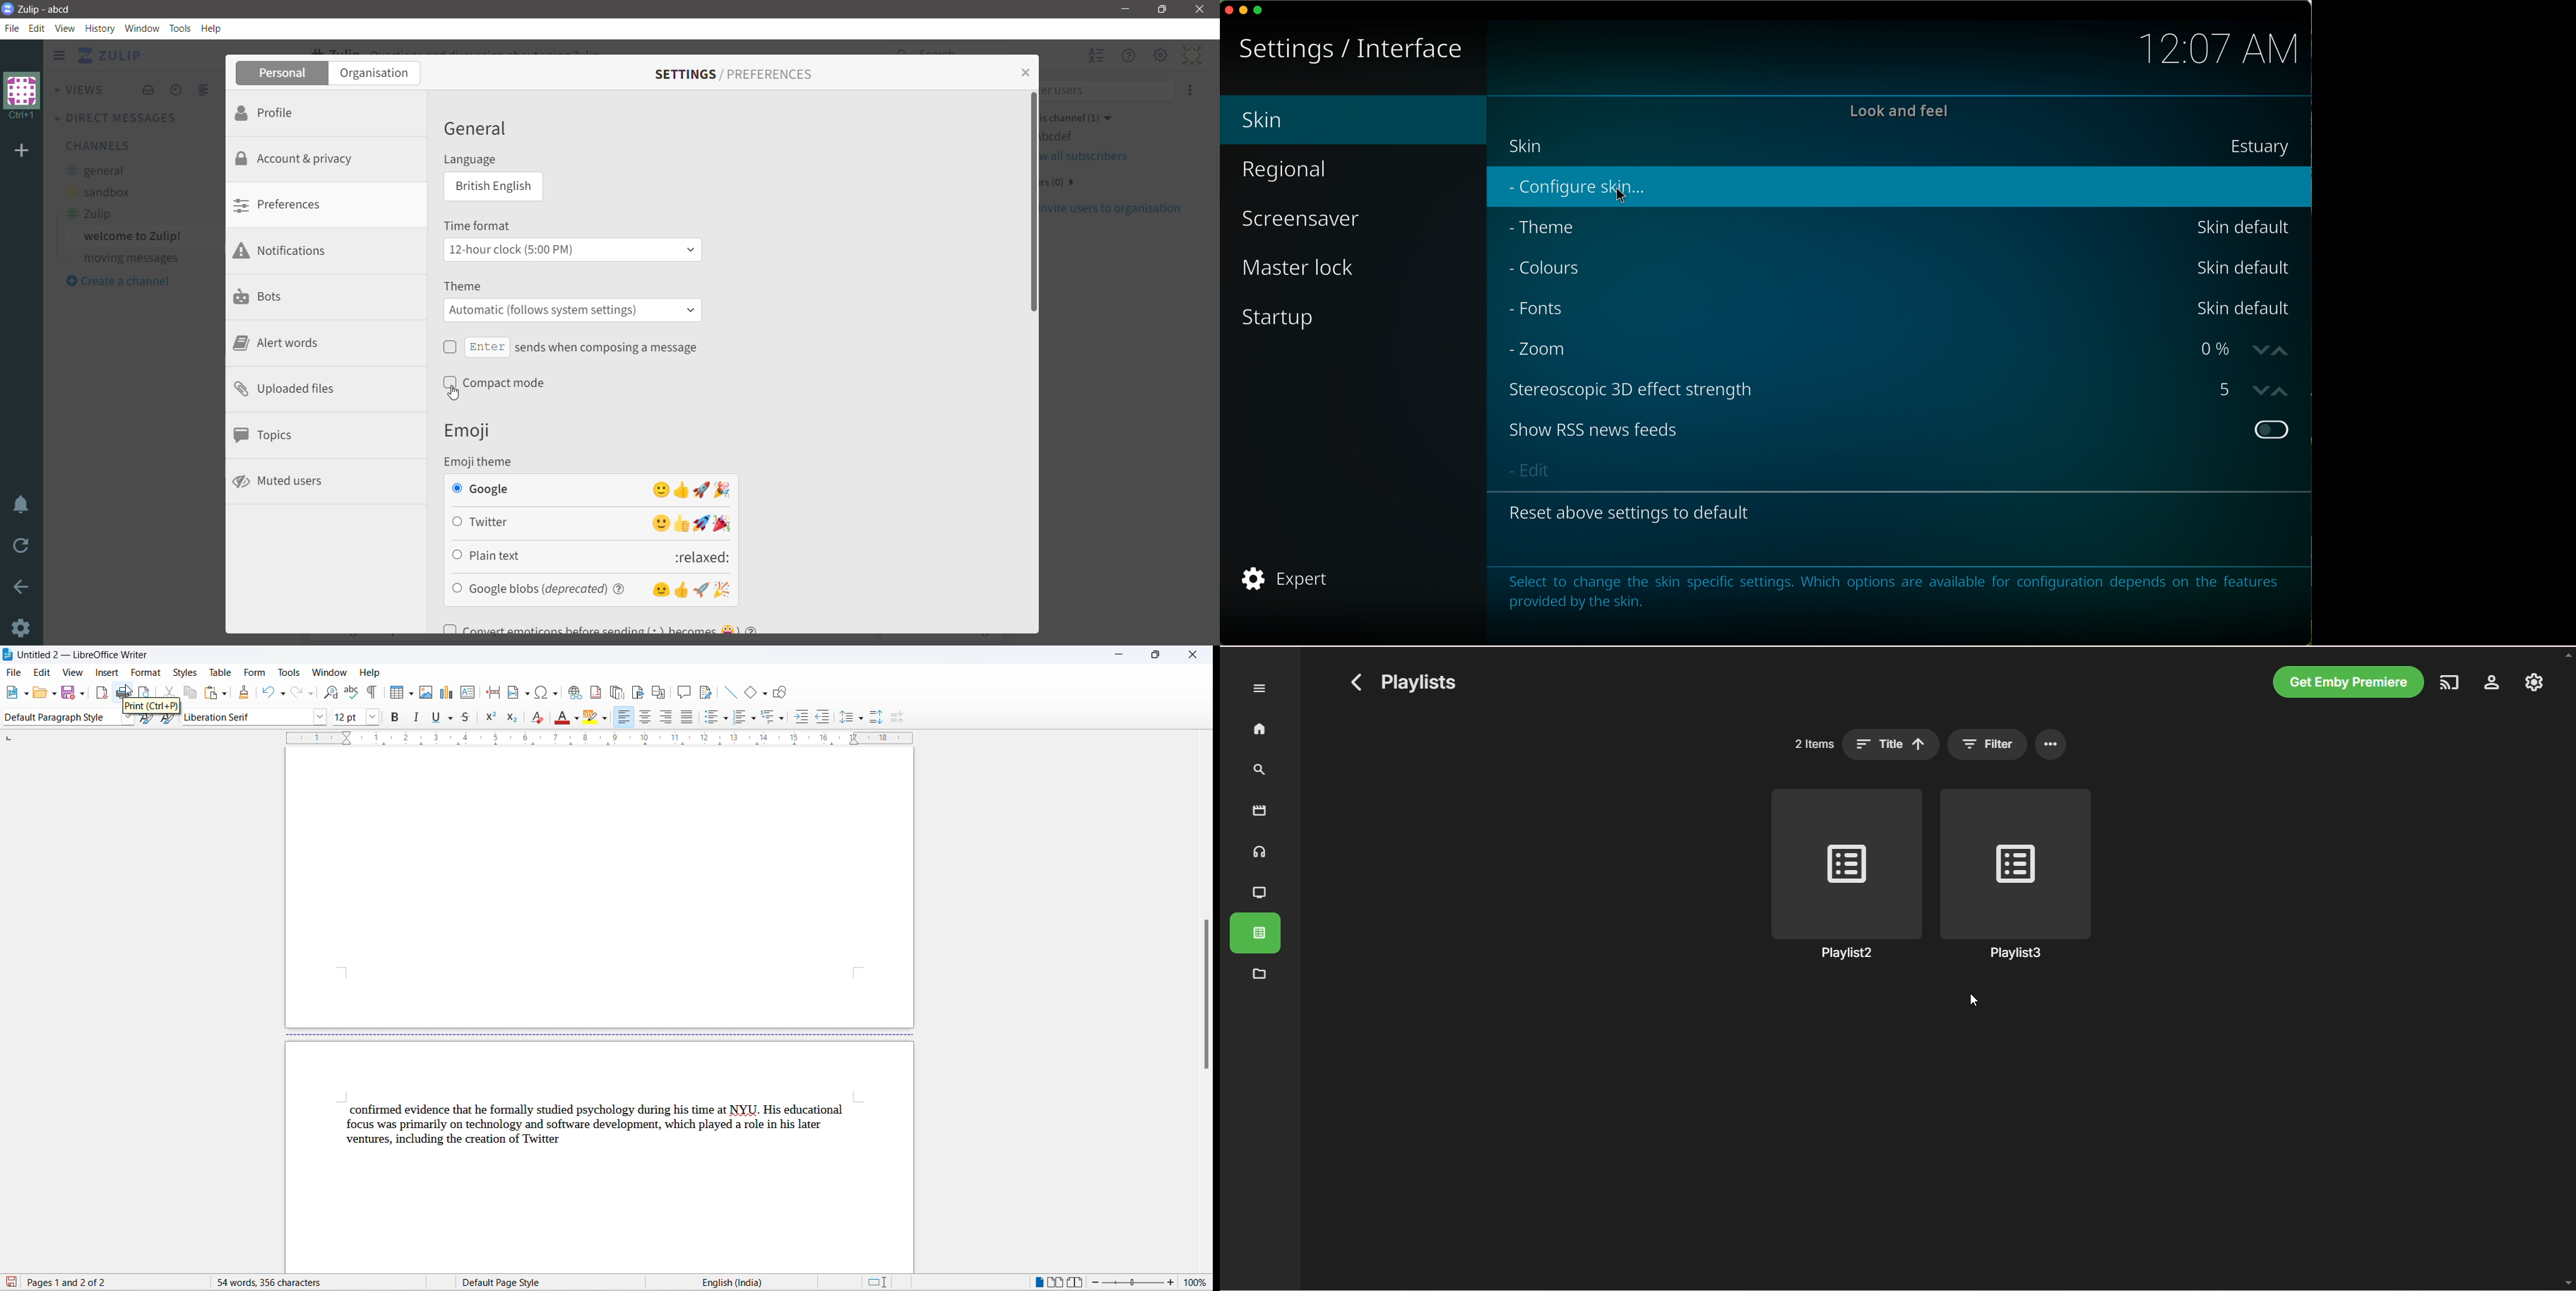  What do you see at coordinates (85, 655) in the screenshot?
I see `file title` at bounding box center [85, 655].